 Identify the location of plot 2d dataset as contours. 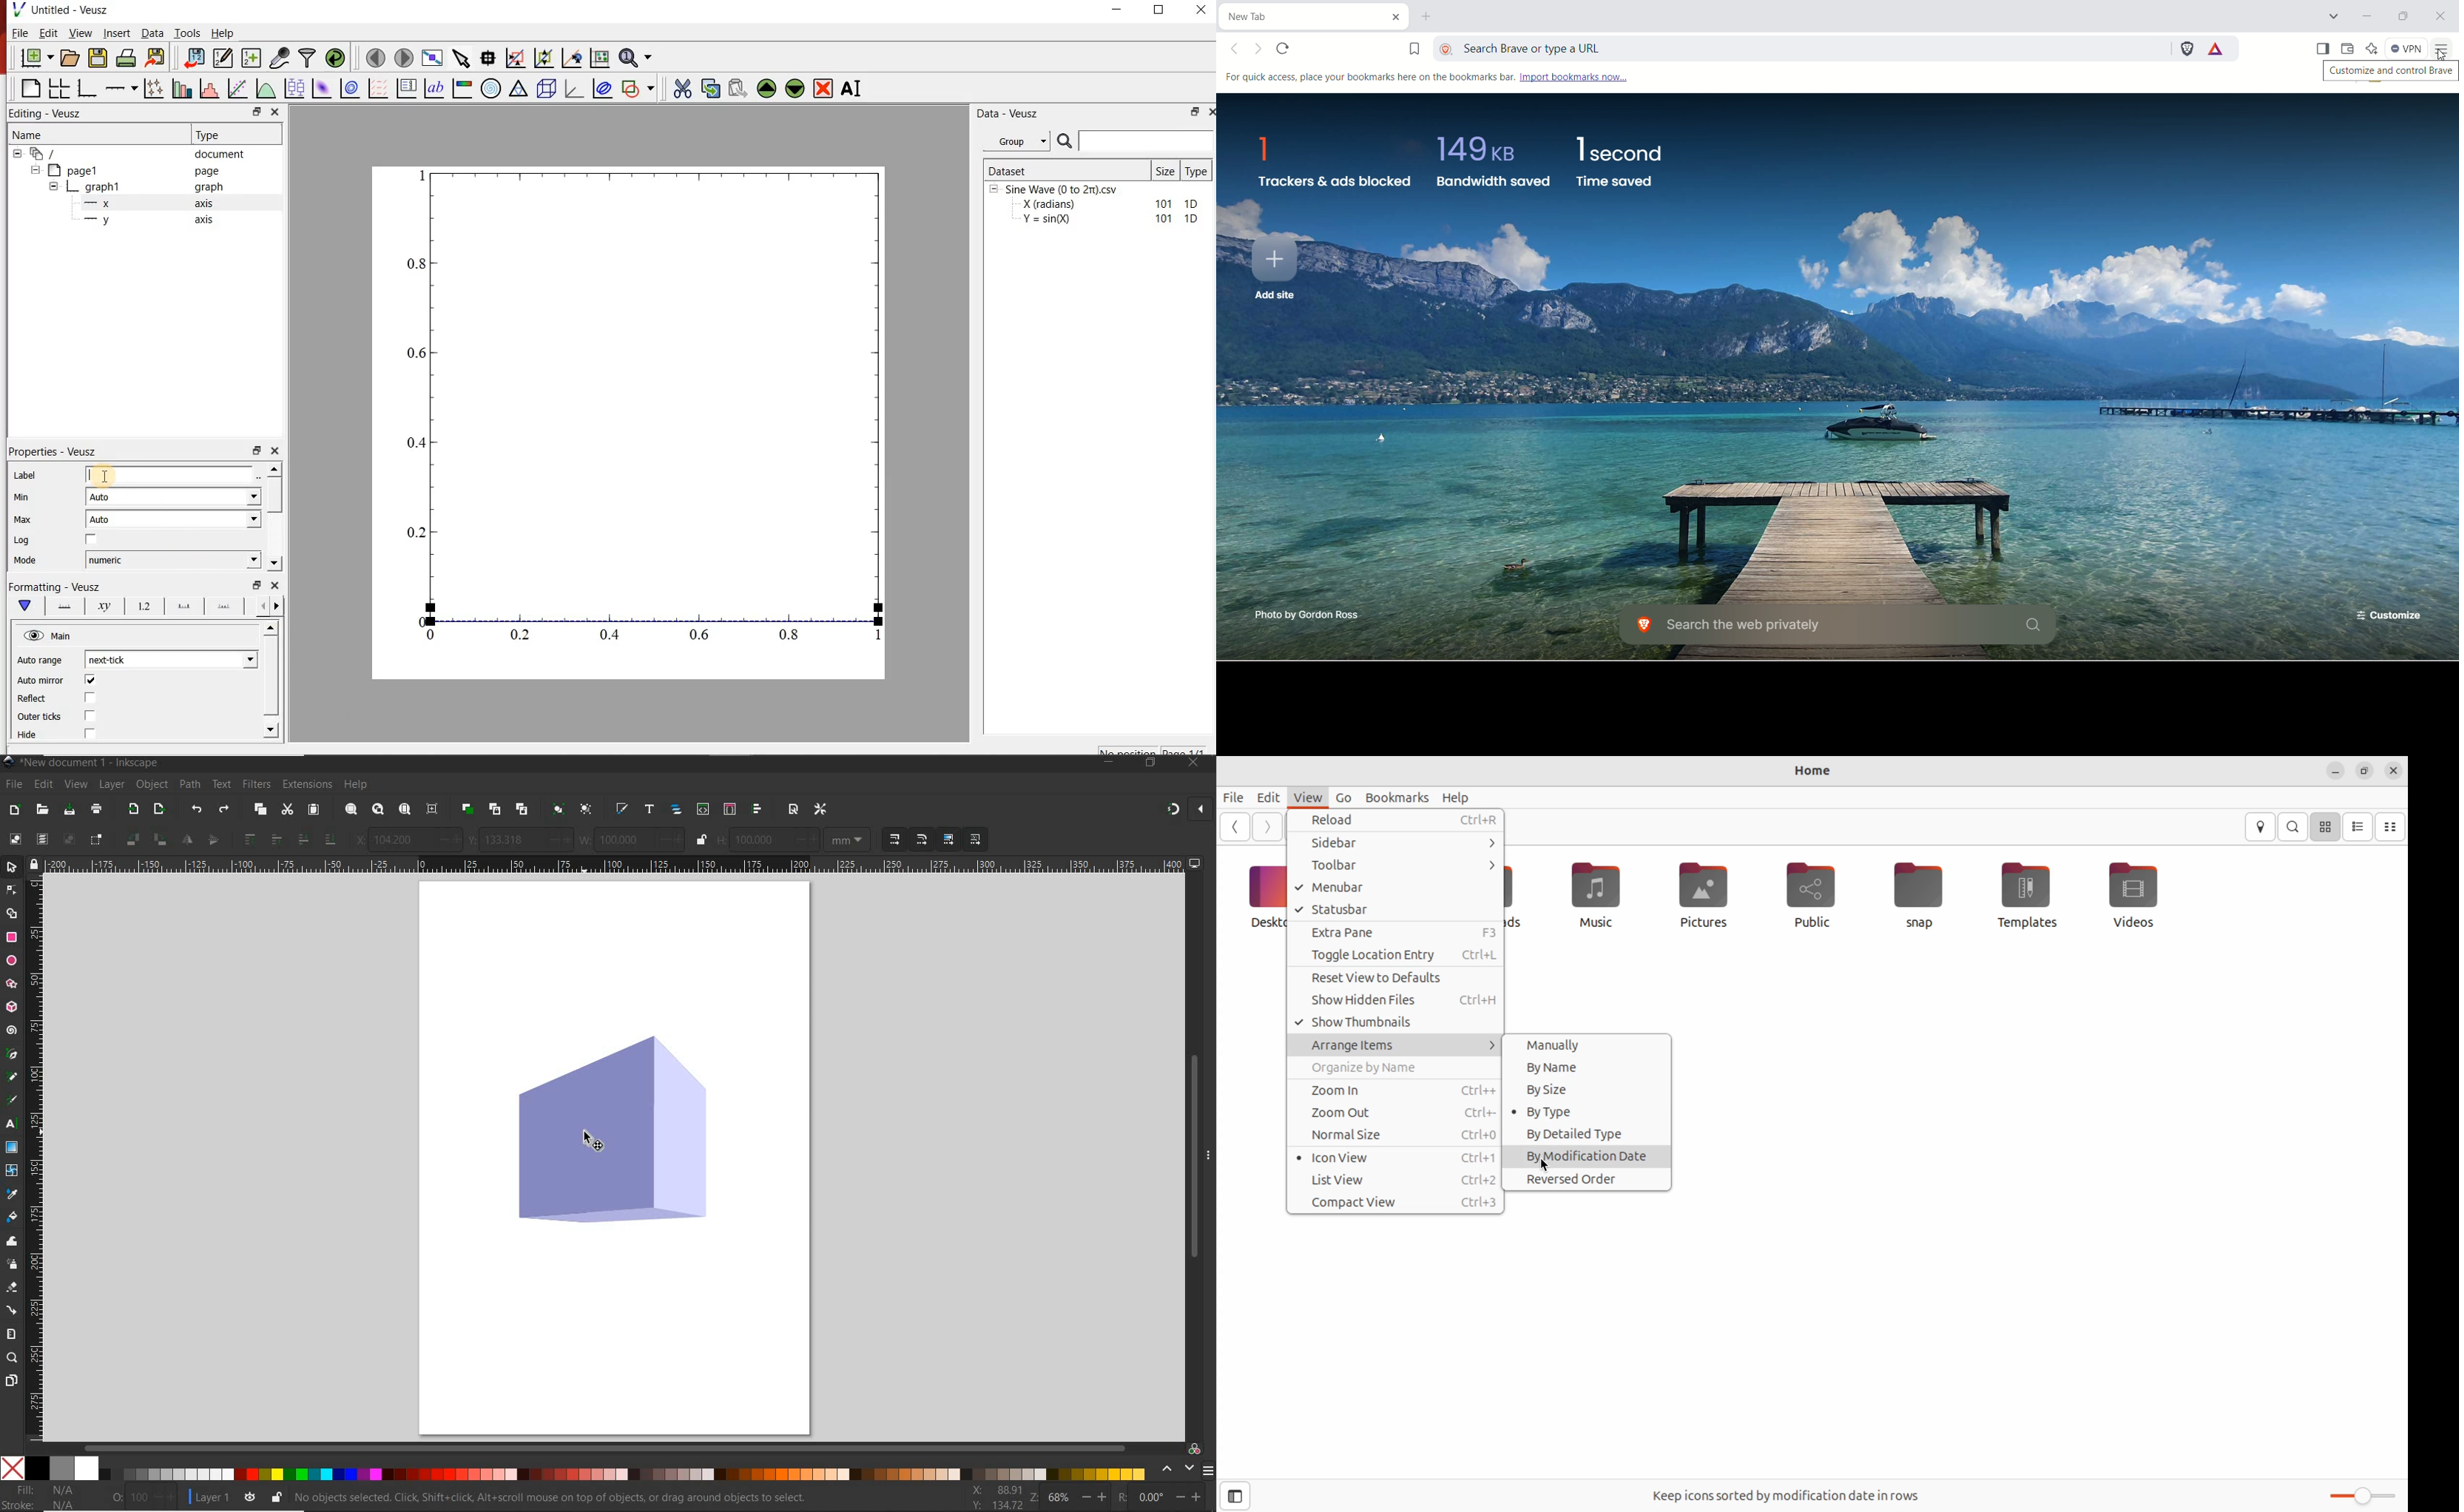
(350, 88).